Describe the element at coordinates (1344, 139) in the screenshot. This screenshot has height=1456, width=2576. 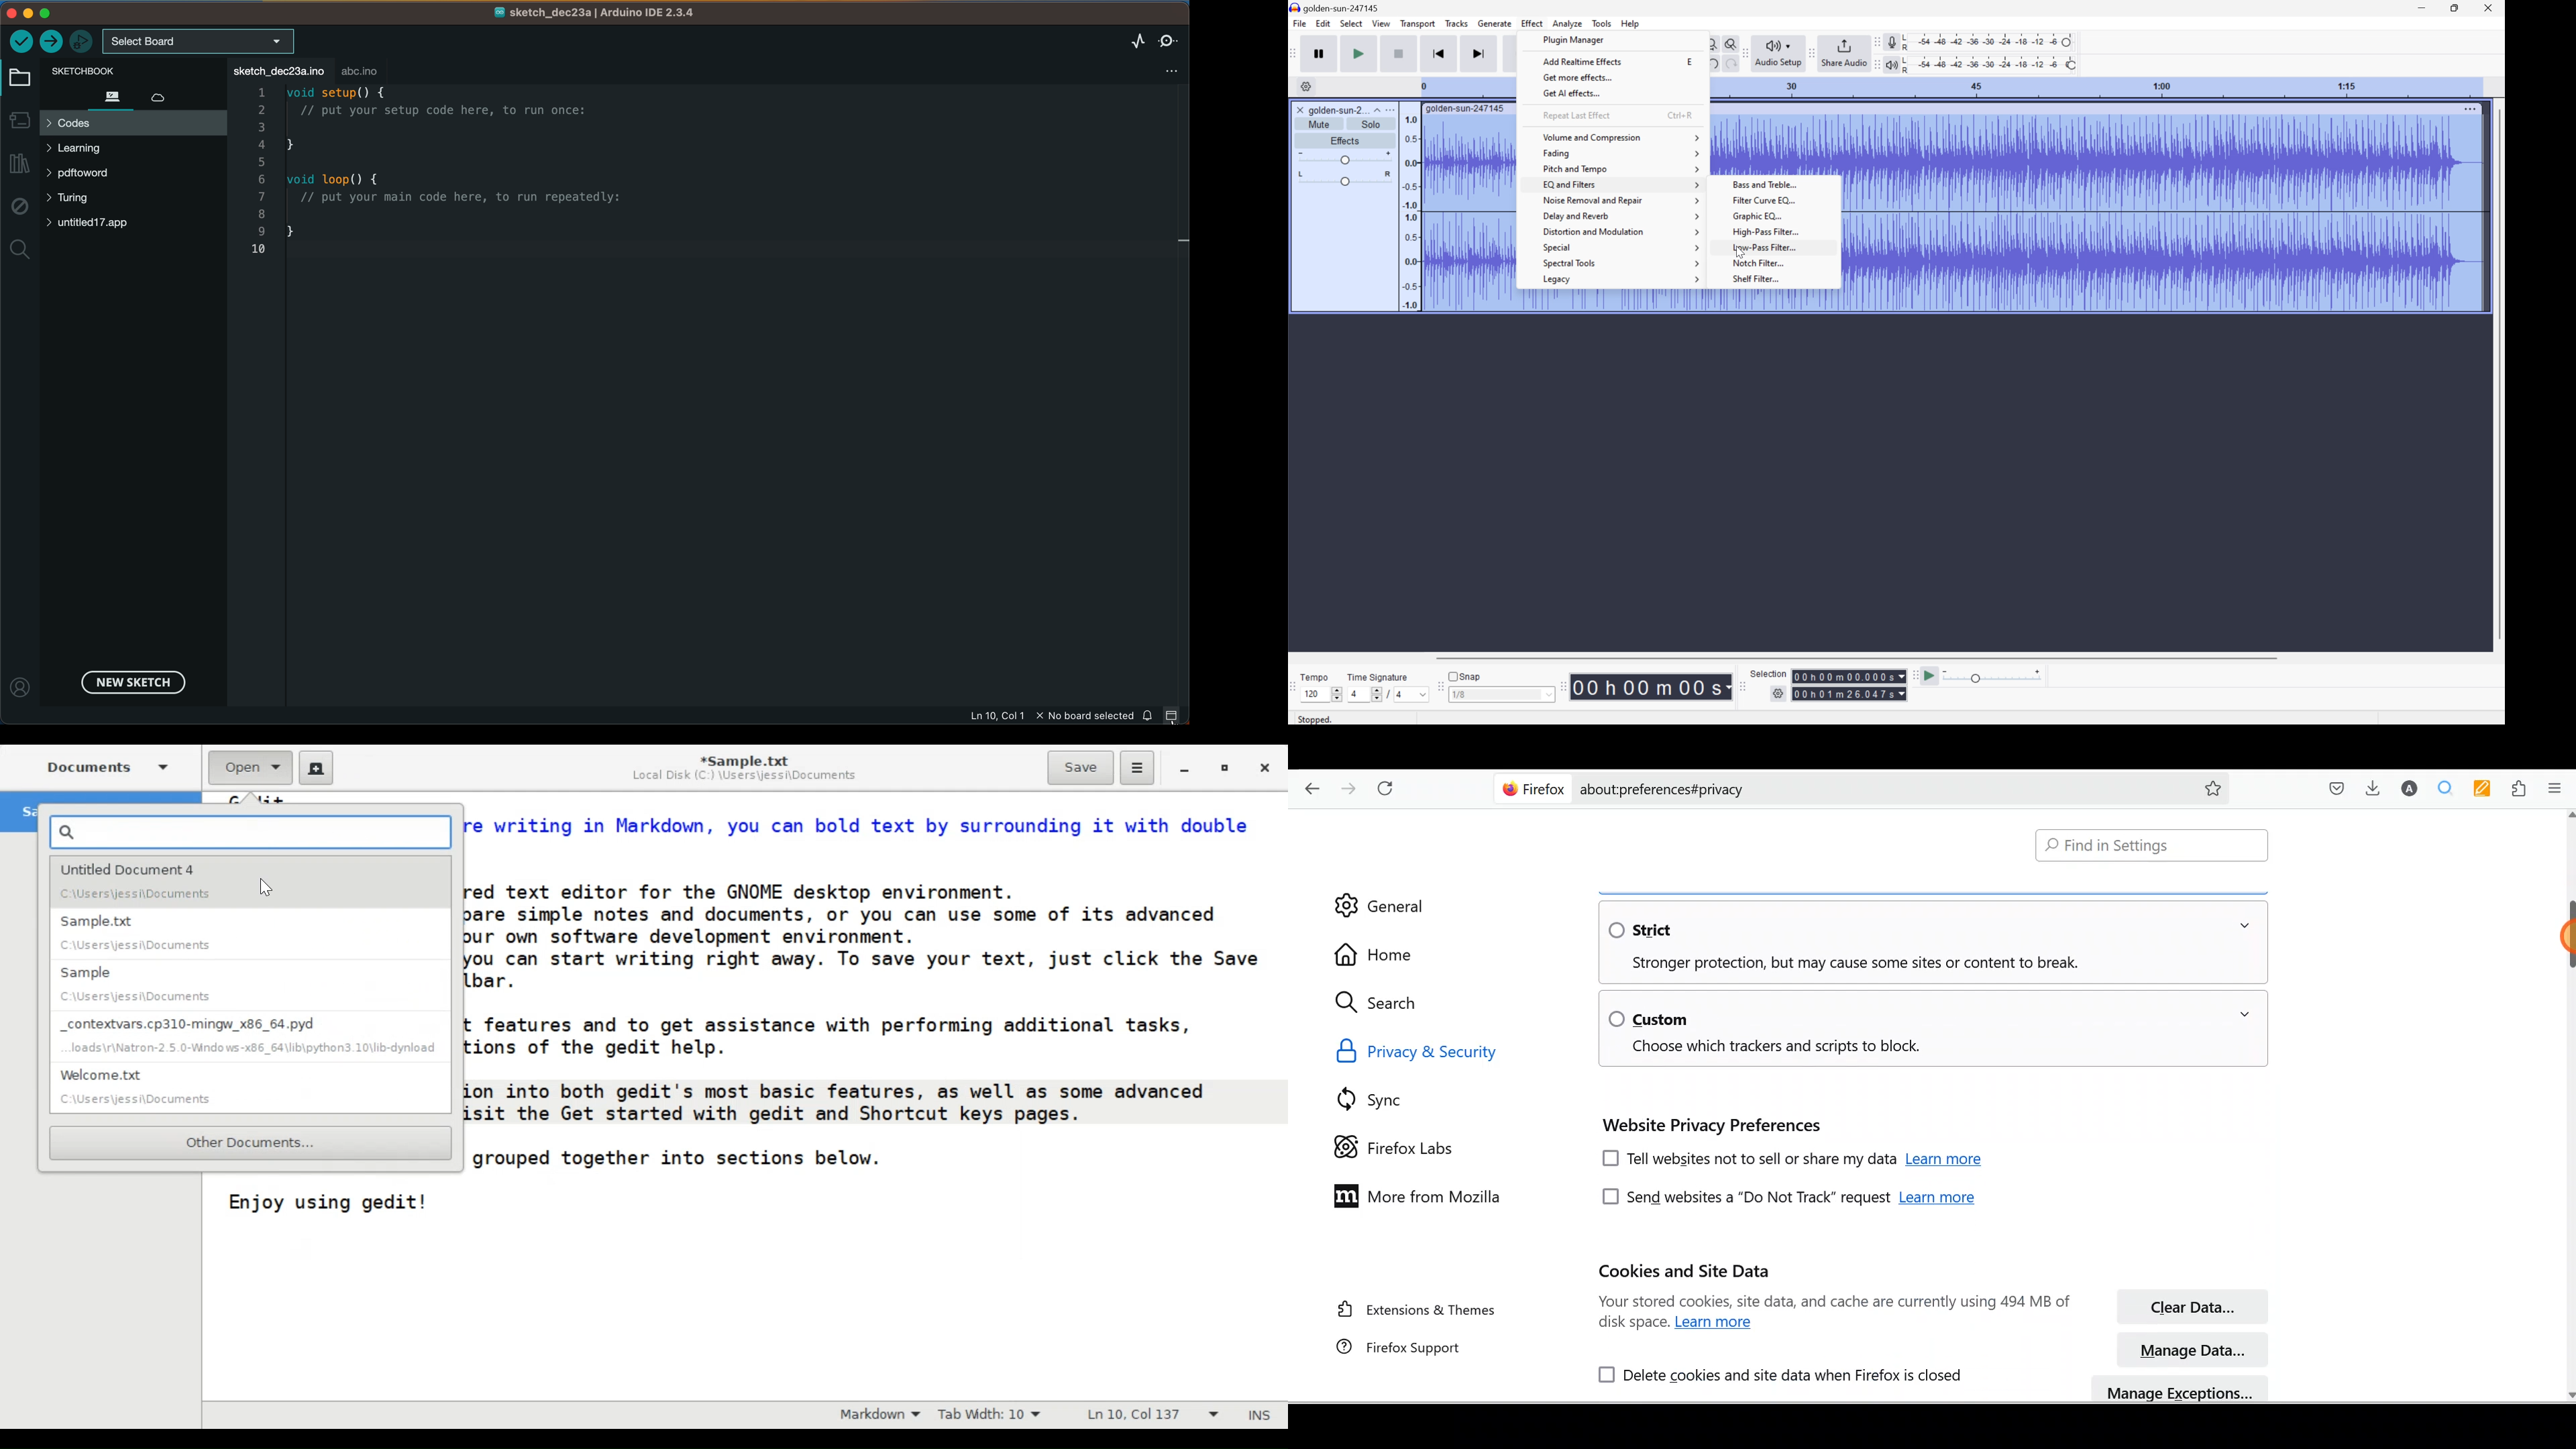
I see `Effects` at that location.